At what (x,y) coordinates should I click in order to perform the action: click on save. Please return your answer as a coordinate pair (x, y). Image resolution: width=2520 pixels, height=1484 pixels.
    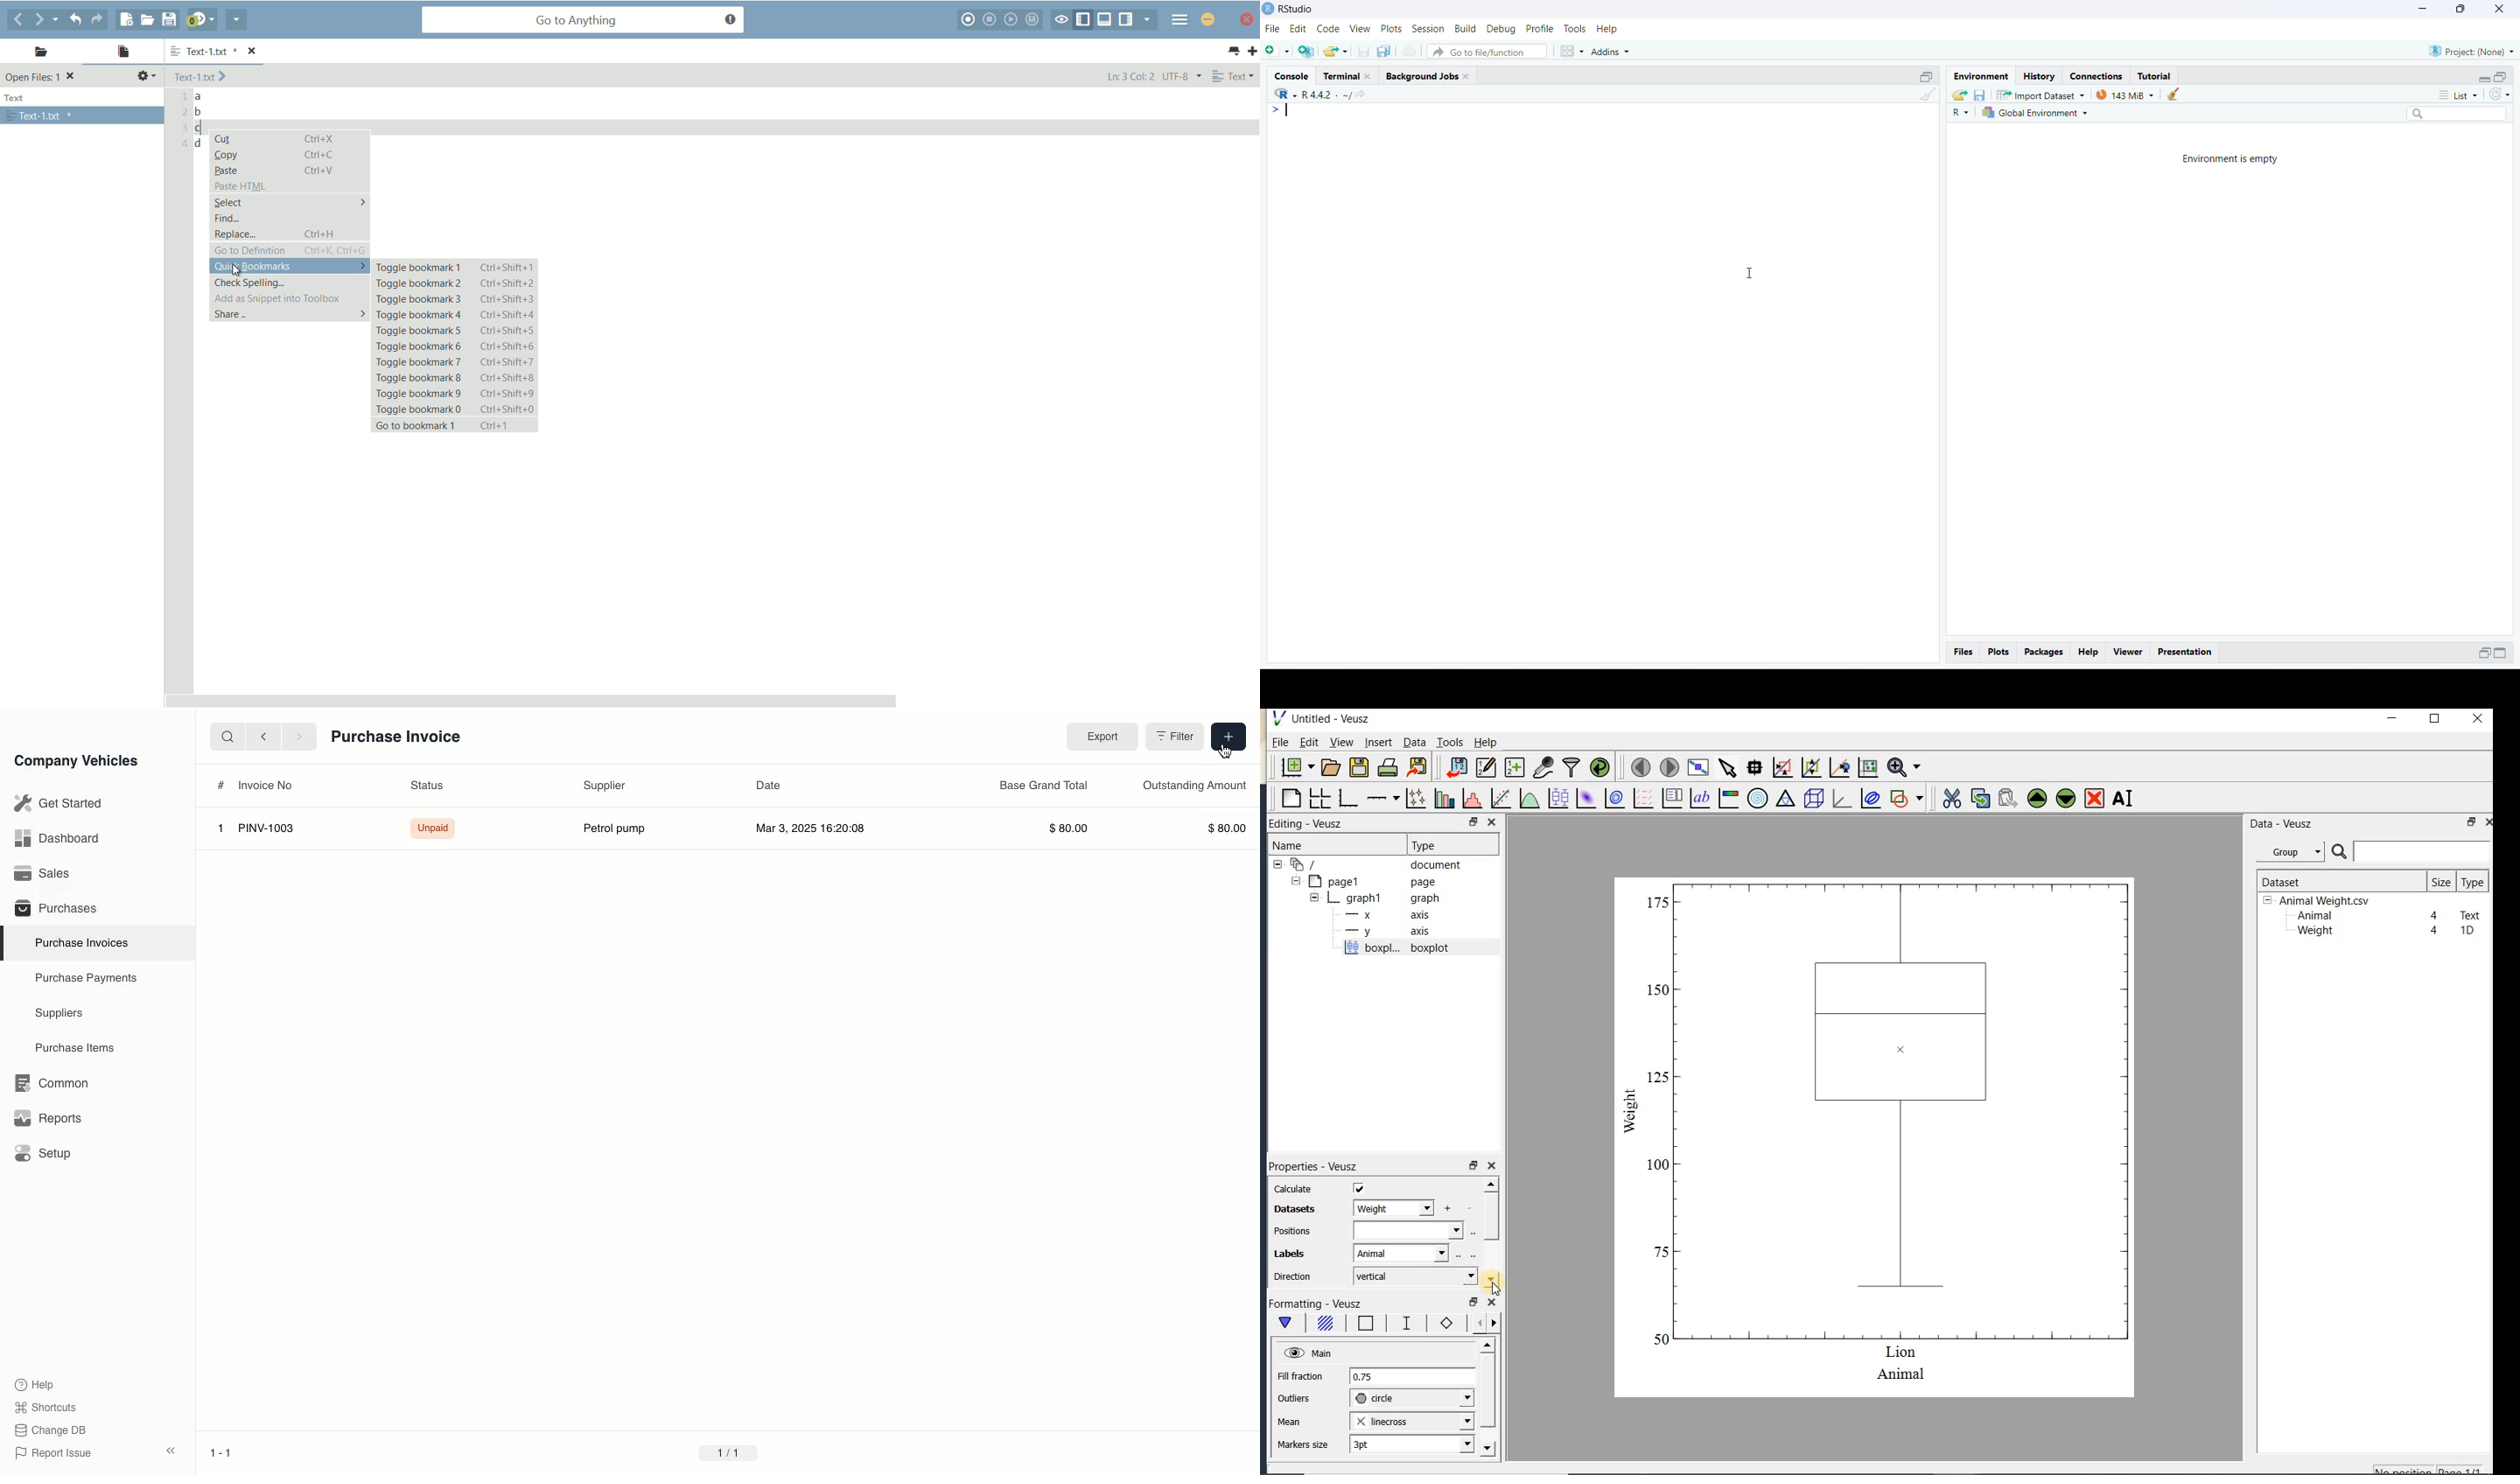
    Looking at the image, I should click on (1365, 51).